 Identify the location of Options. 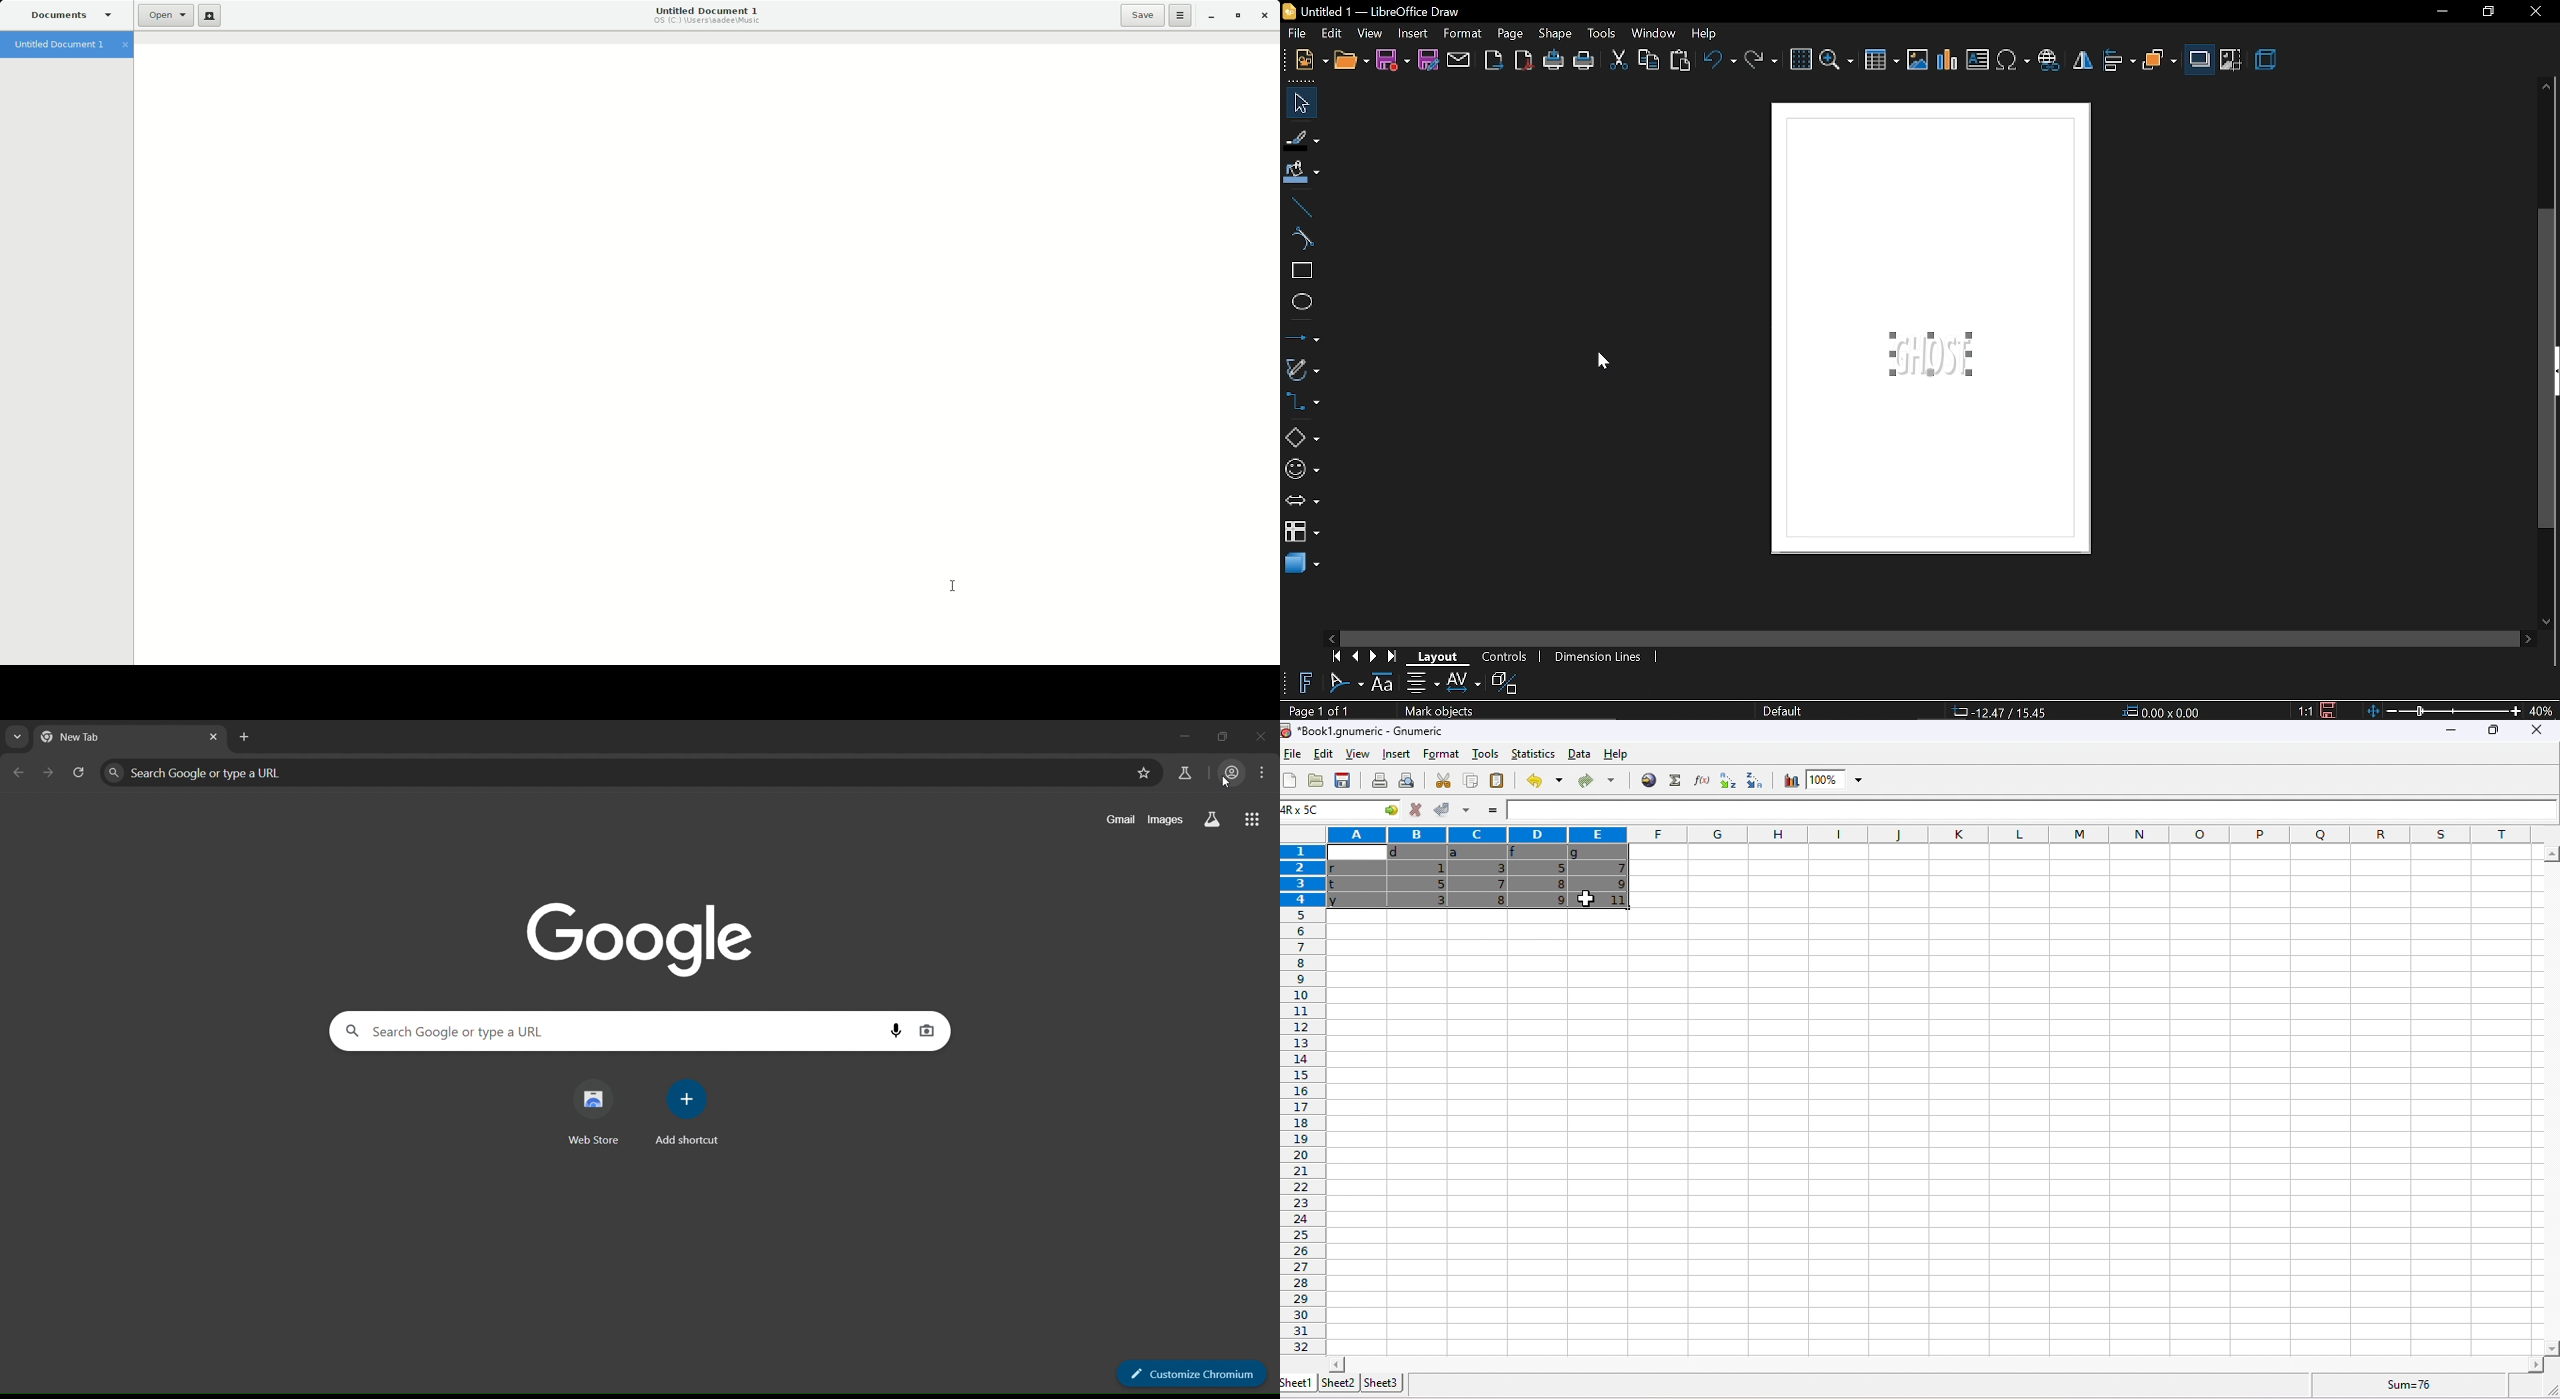
(1180, 15).